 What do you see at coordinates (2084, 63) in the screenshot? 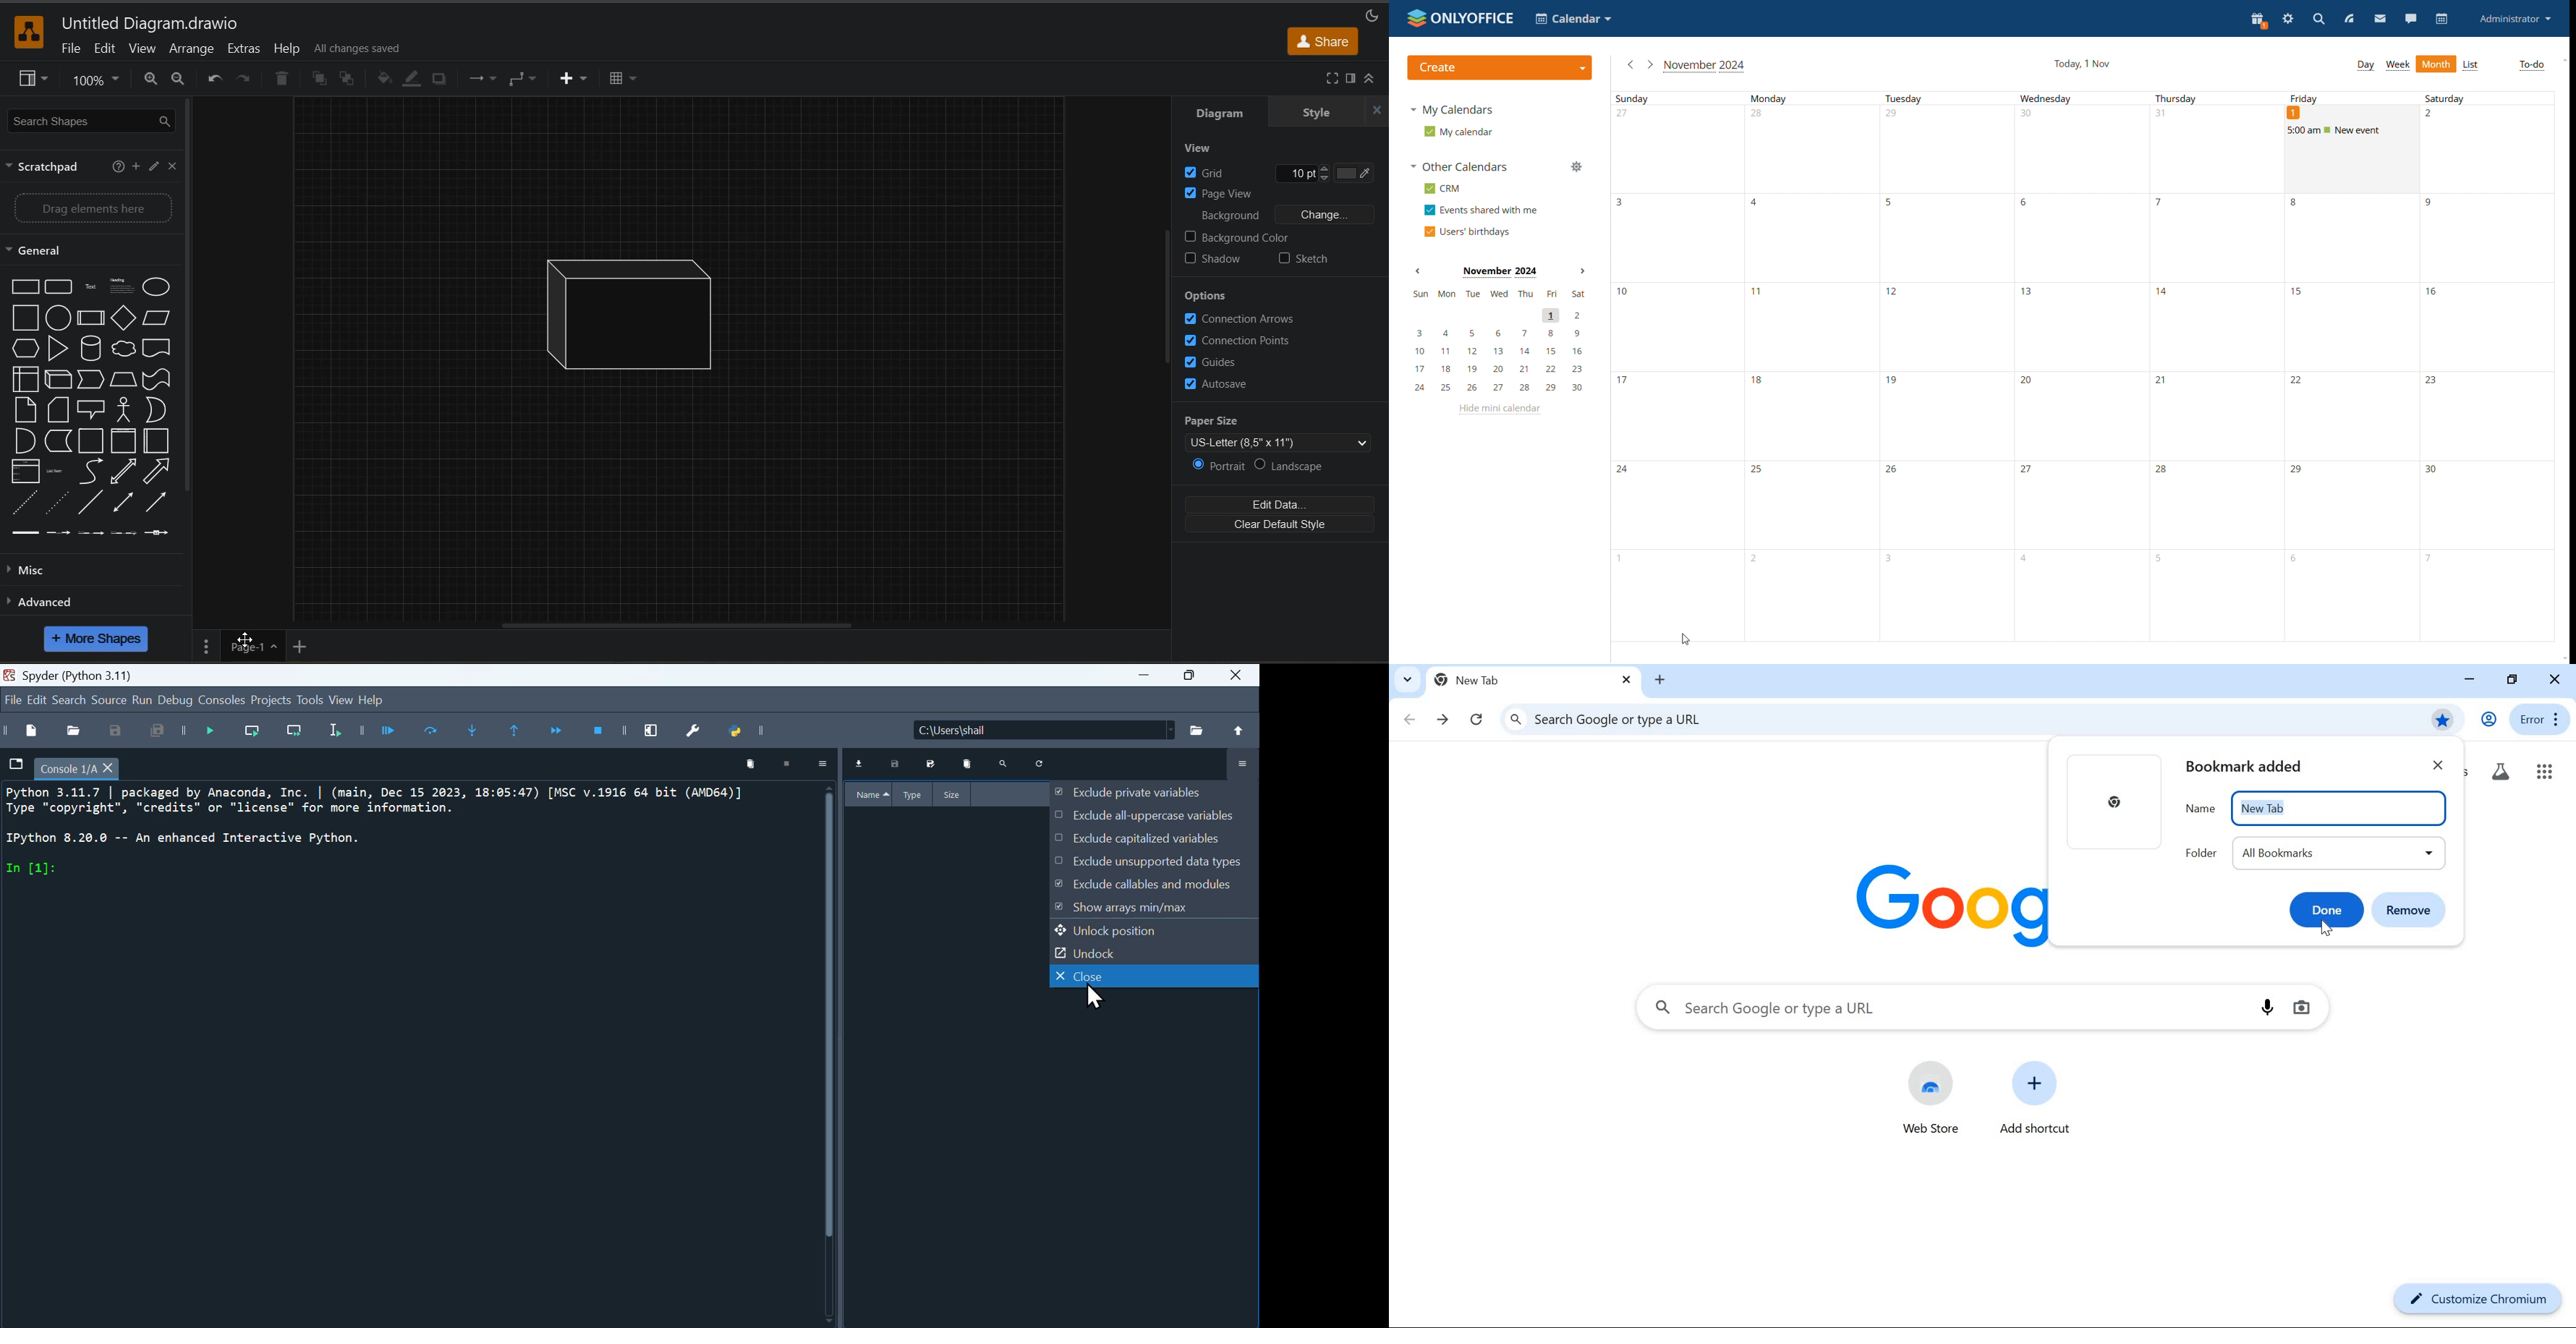
I see `current date` at bounding box center [2084, 63].